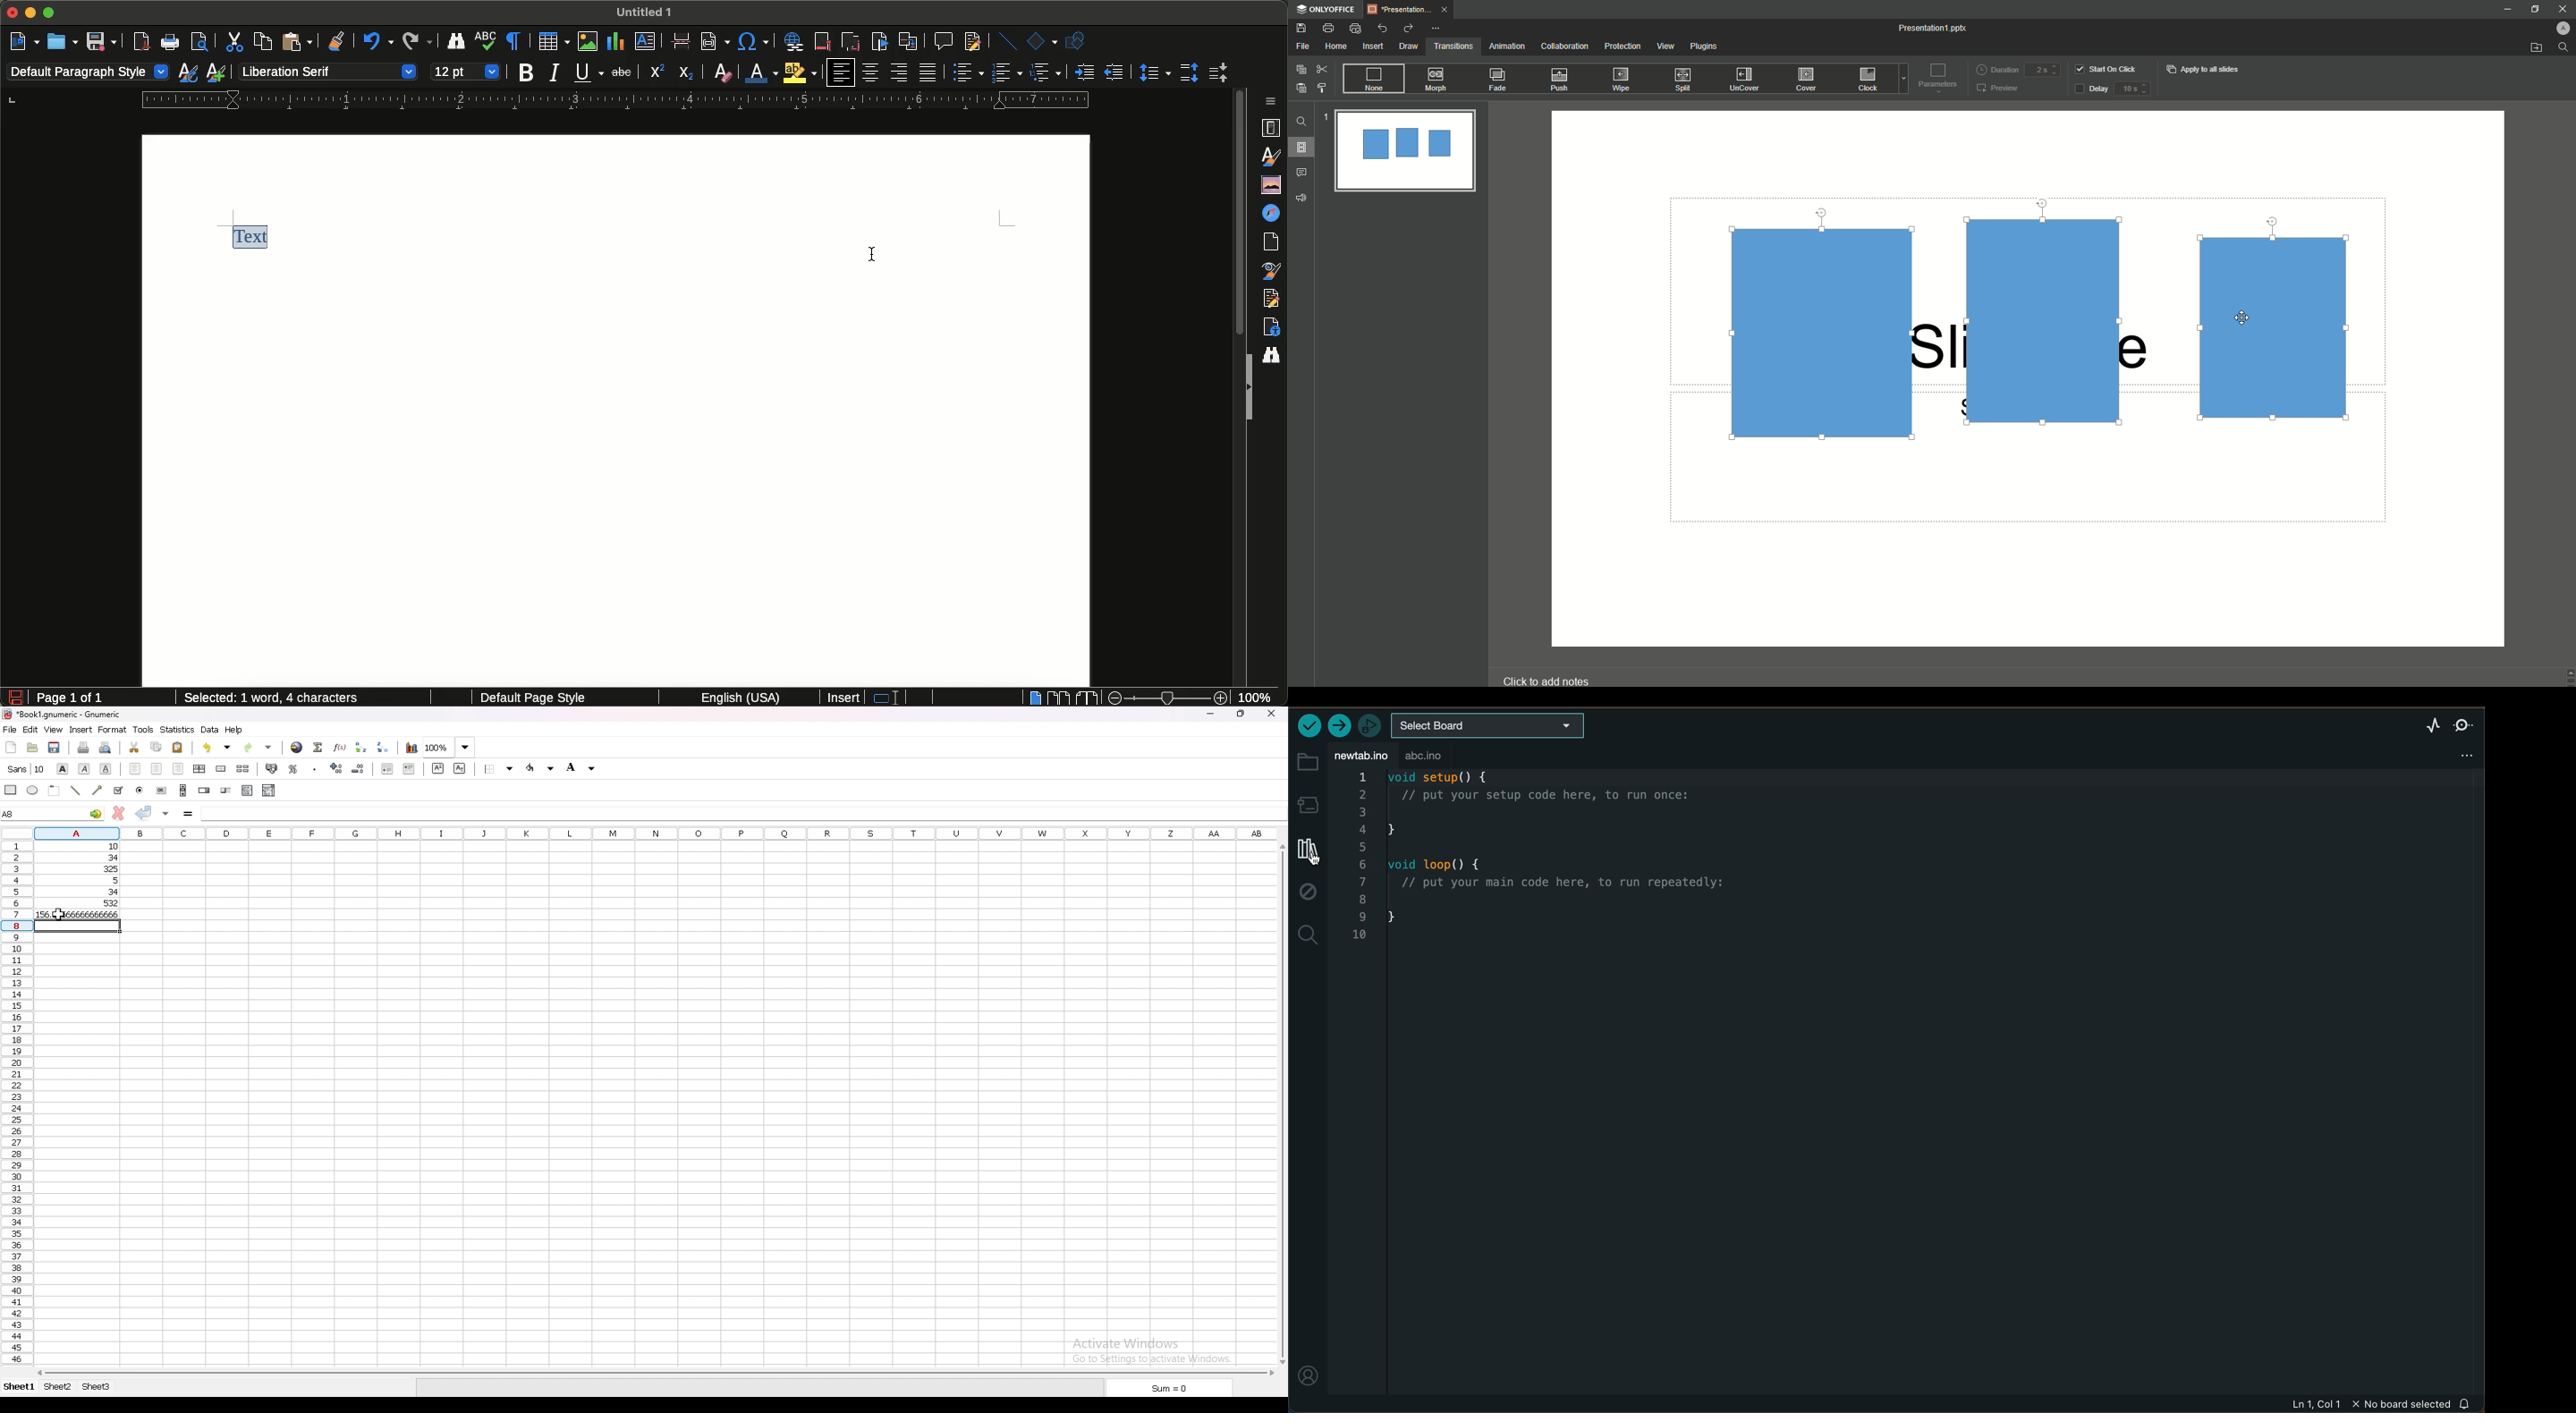 Image resolution: width=2576 pixels, height=1428 pixels. I want to click on Undo, so click(1383, 27).